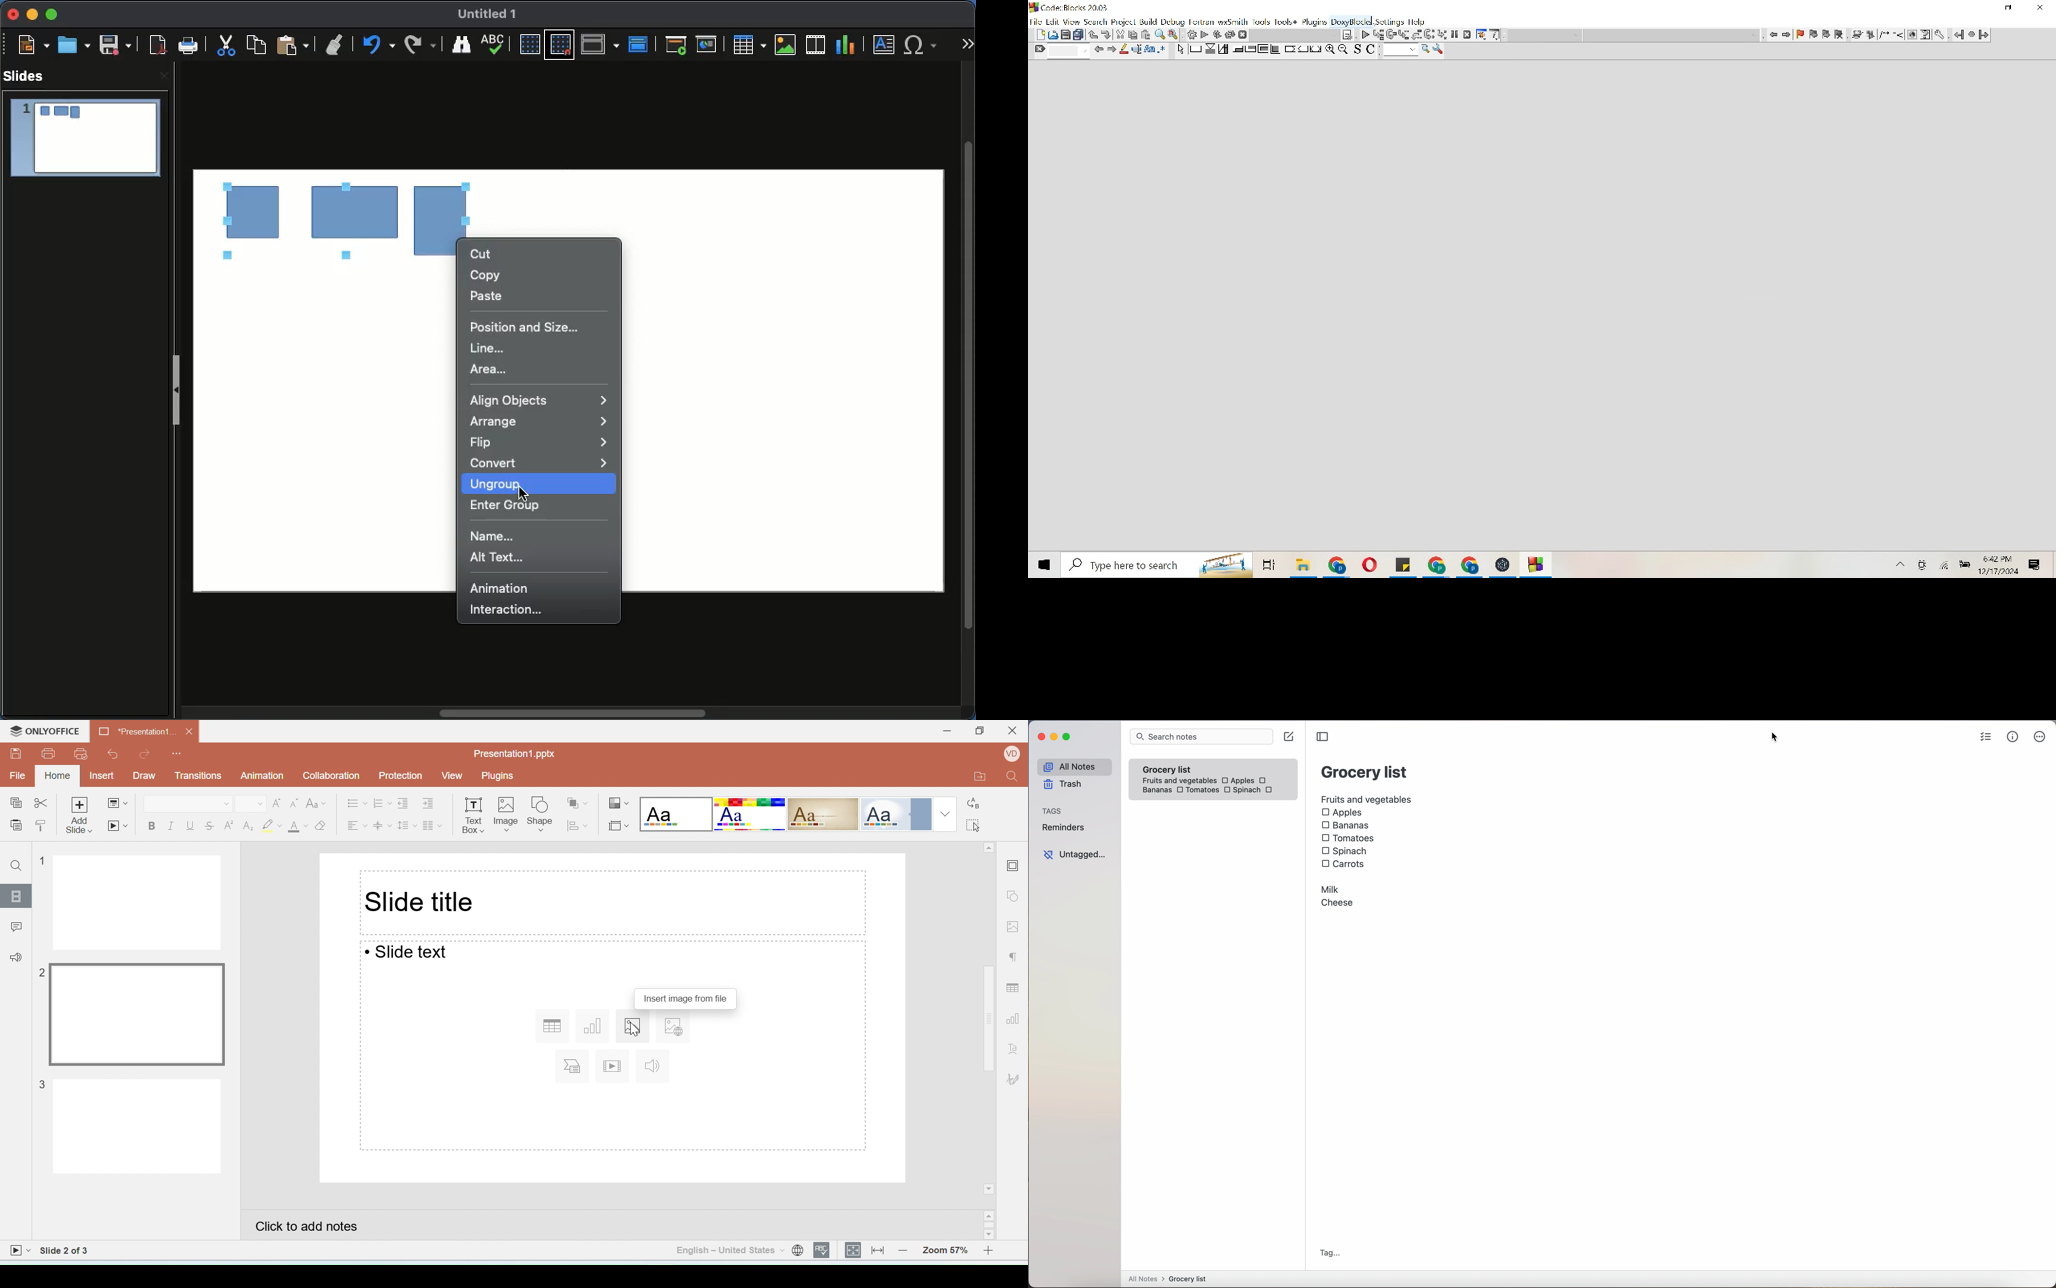  I want to click on Subscript, so click(248, 826).